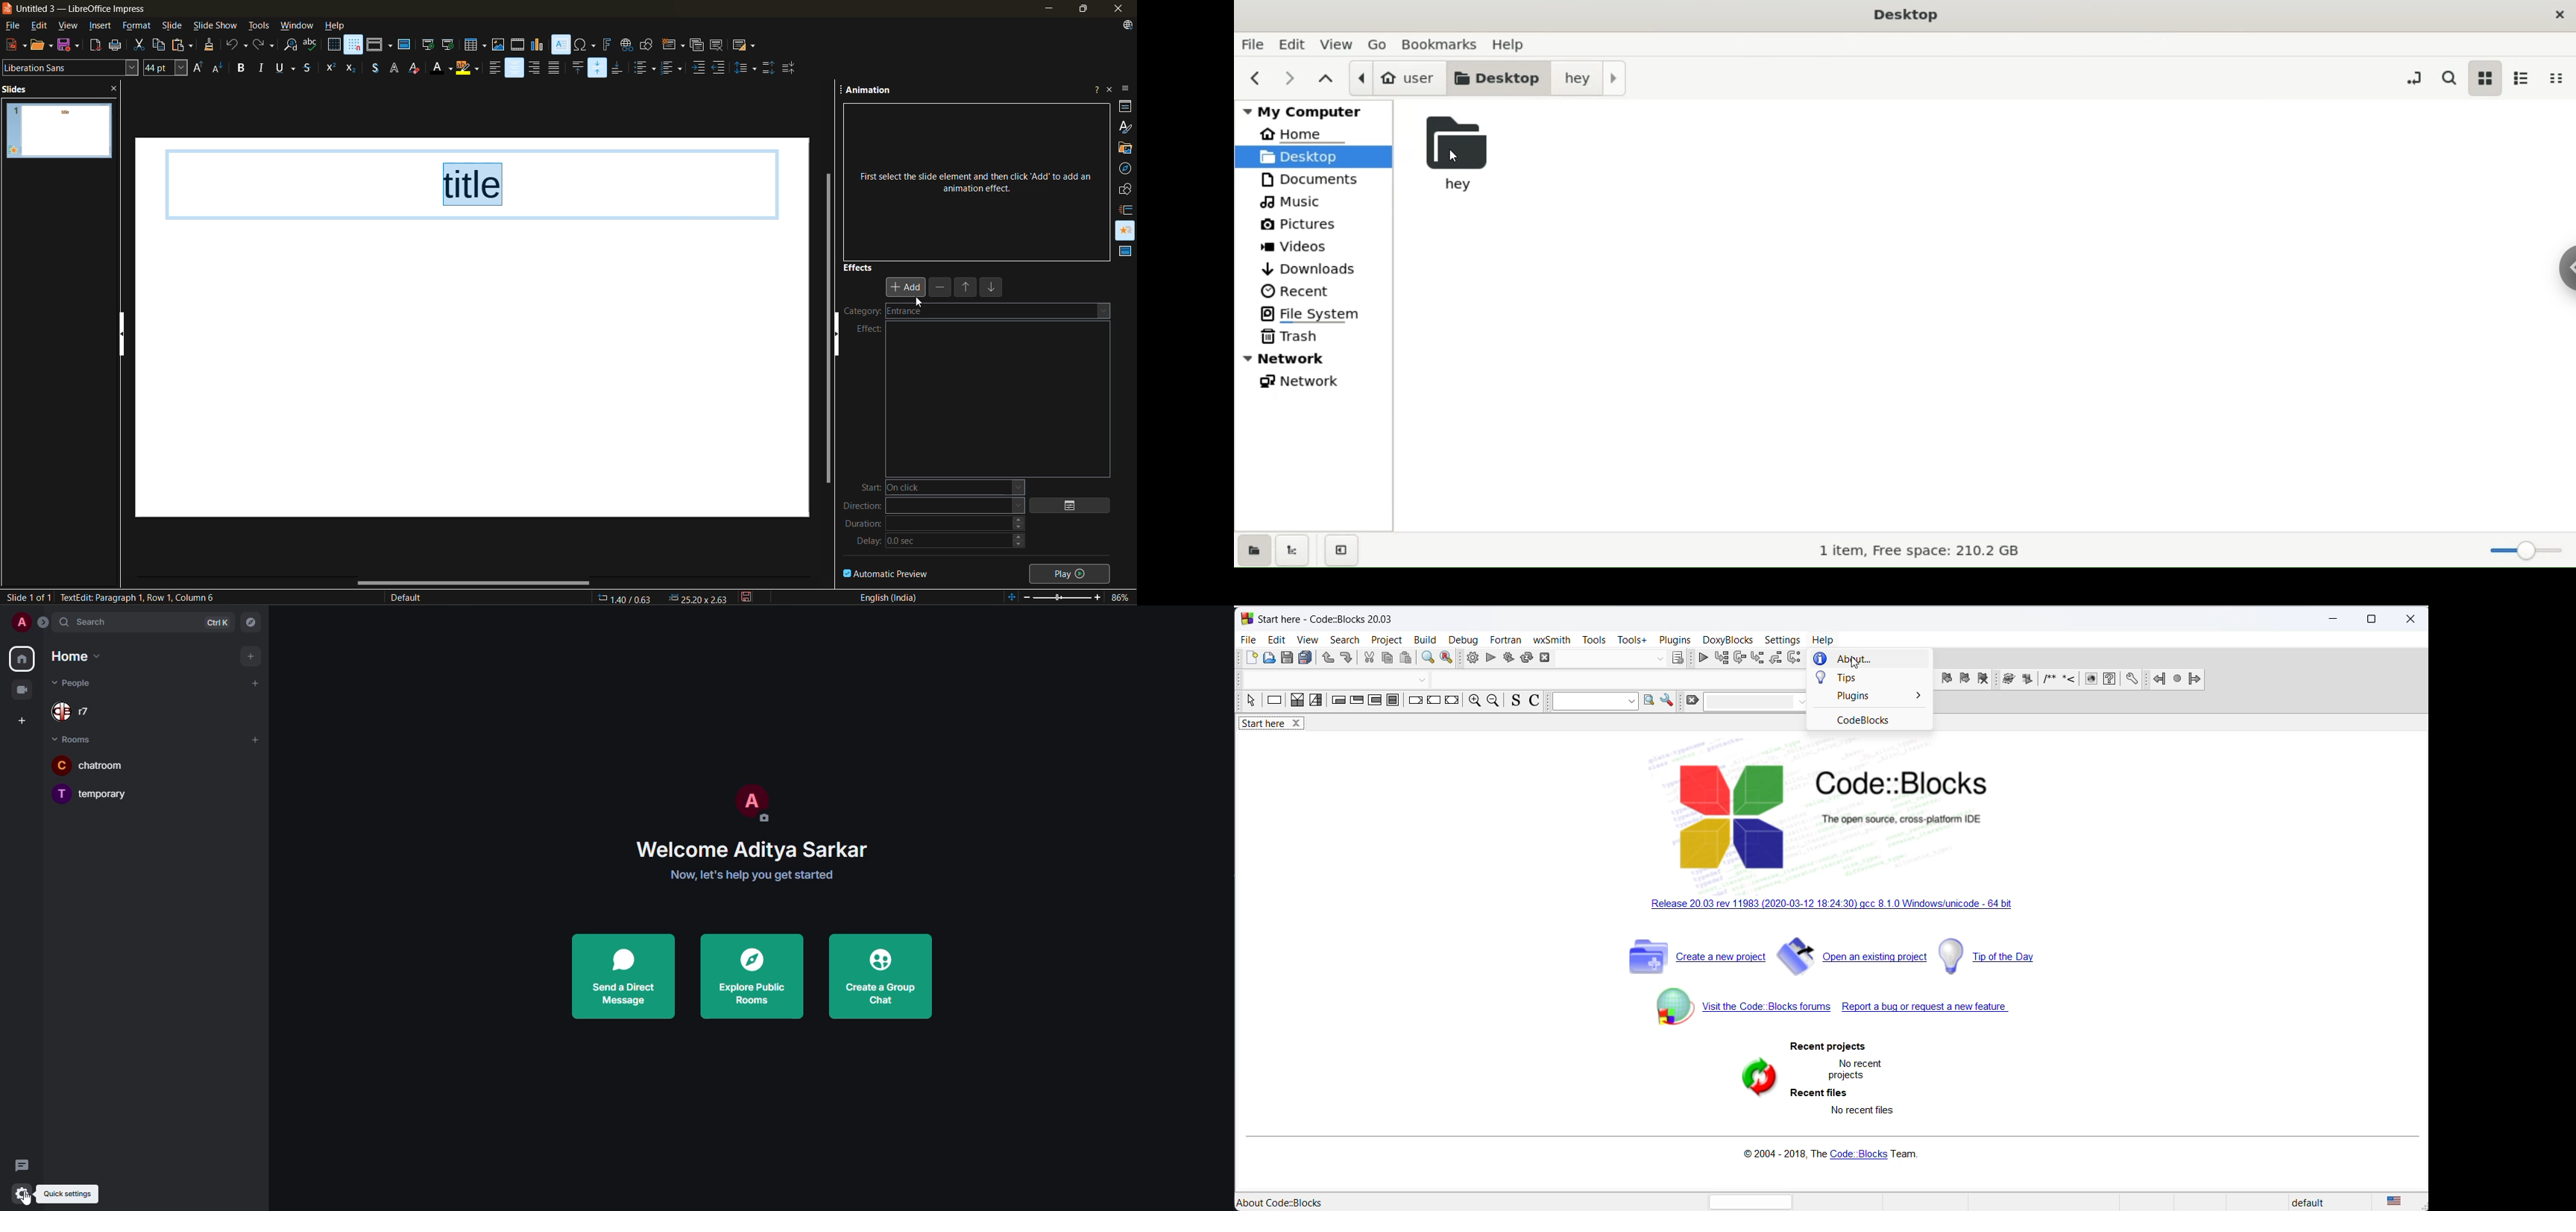 This screenshot has width=2576, height=1232. Describe the element at coordinates (829, 323) in the screenshot. I see `vertical scroll bar` at that location.